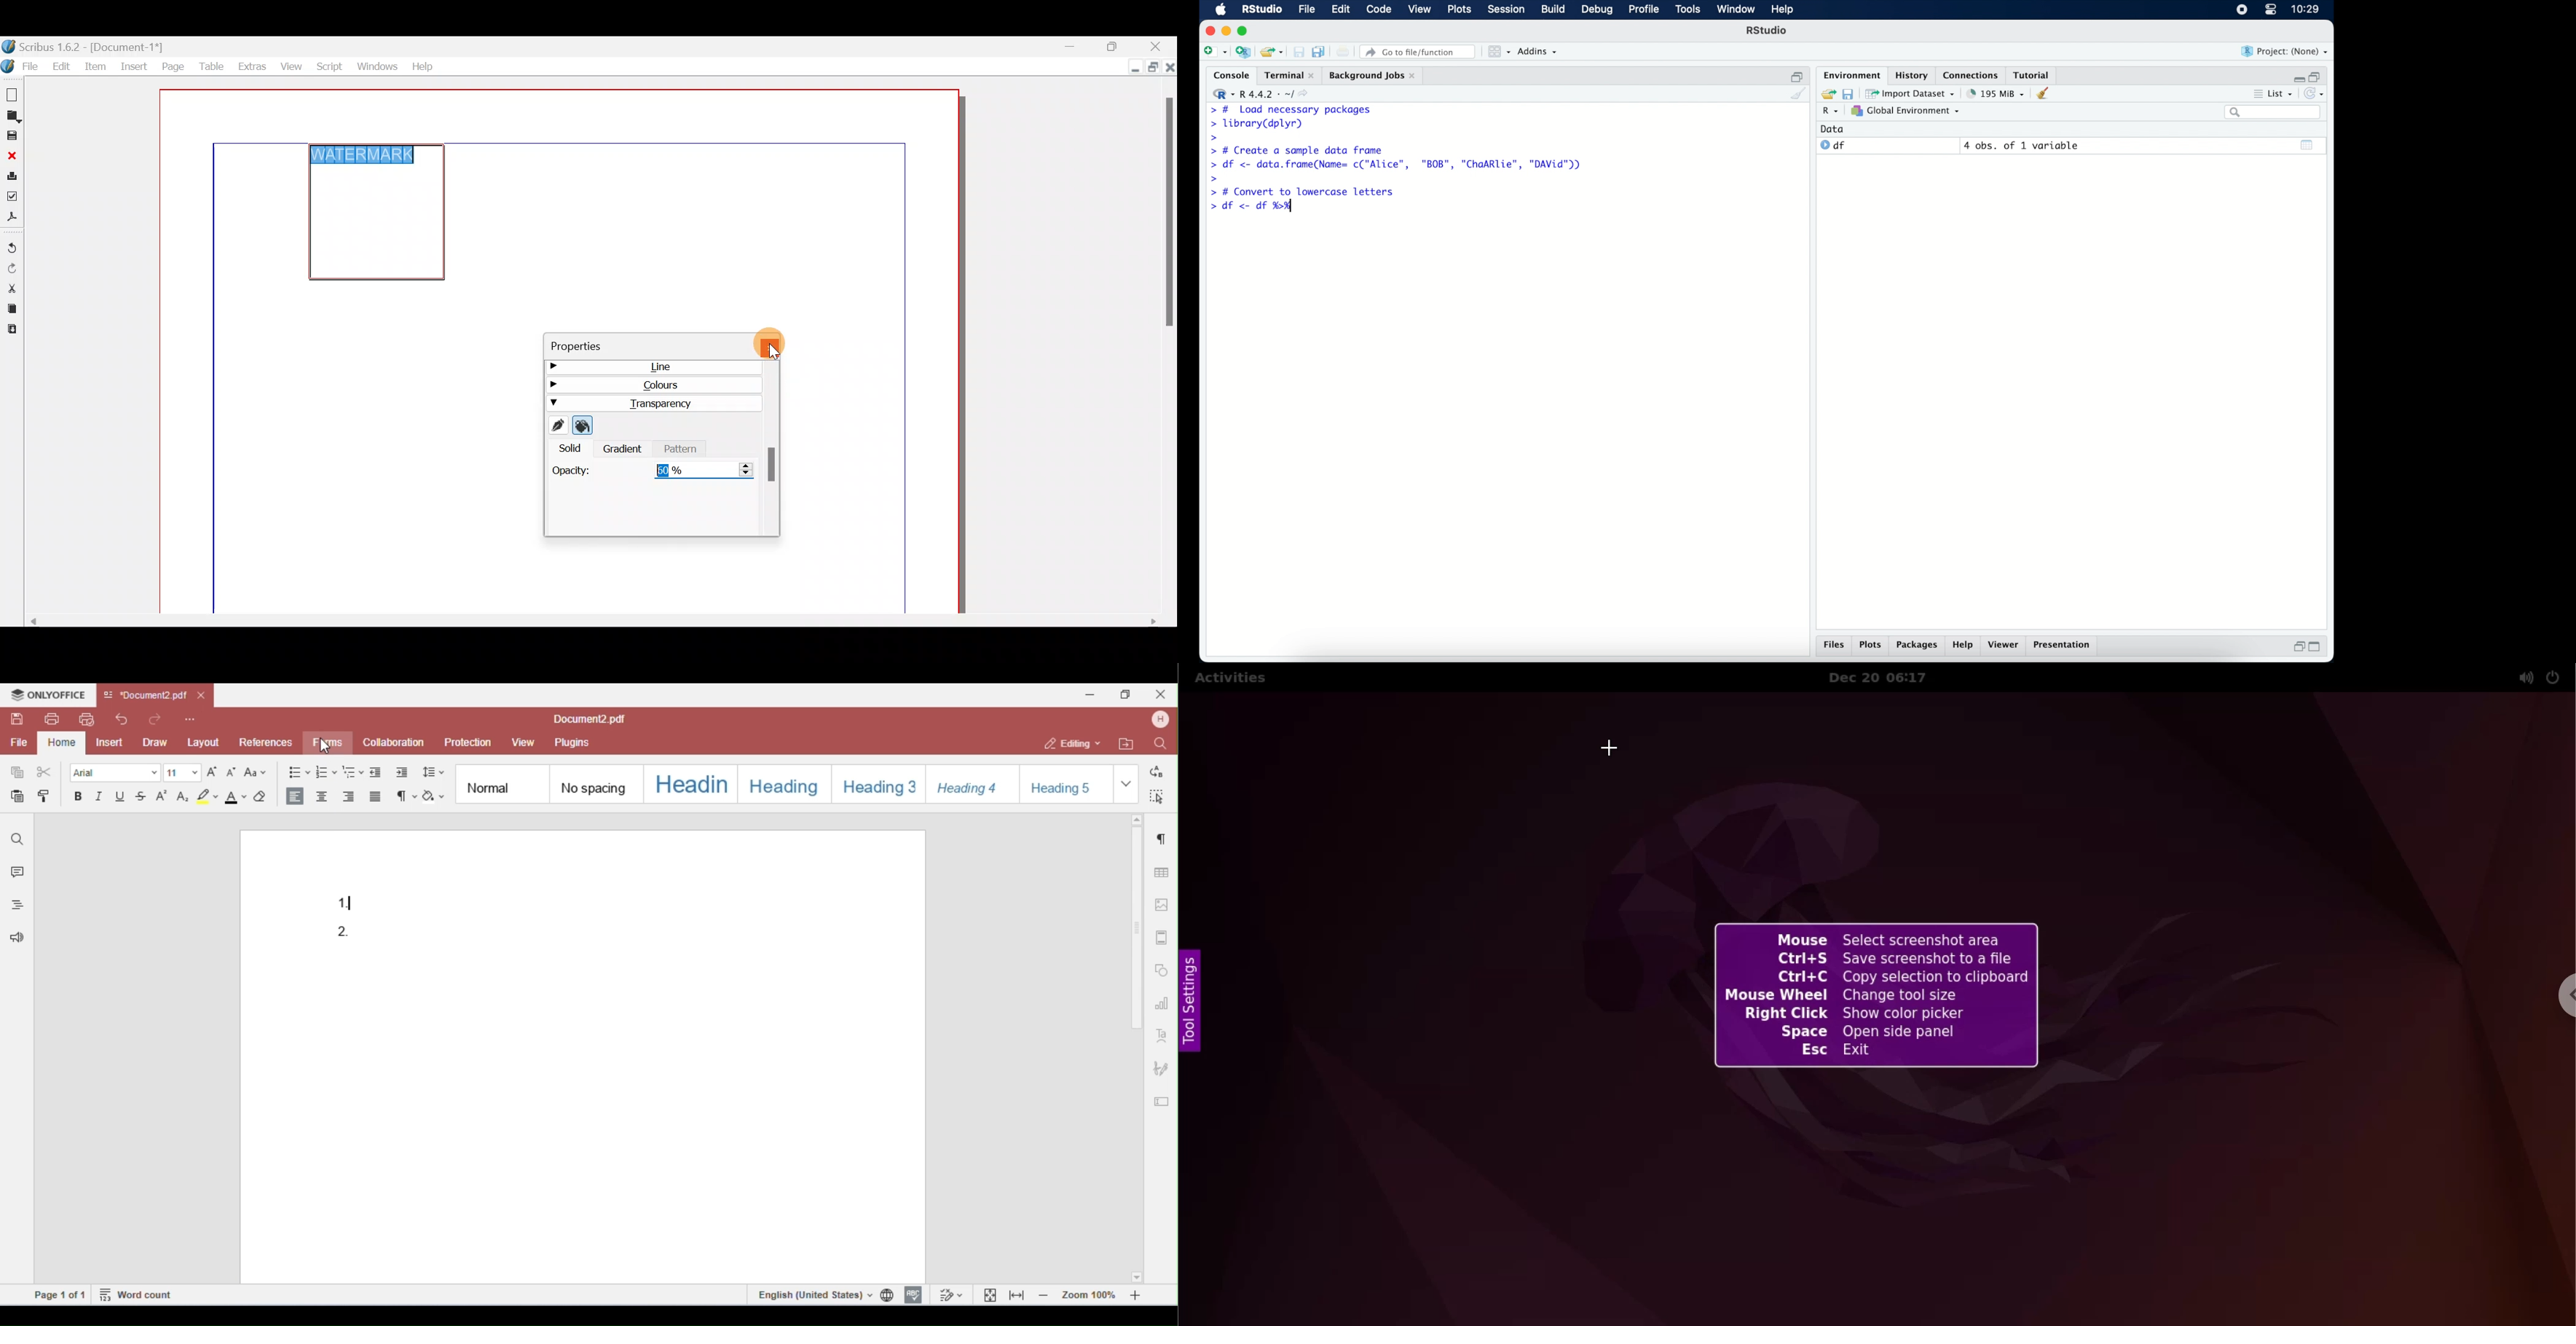 Image resolution: width=2576 pixels, height=1344 pixels. Describe the element at coordinates (1259, 124) in the screenshot. I see `> library(dplyr)|` at that location.